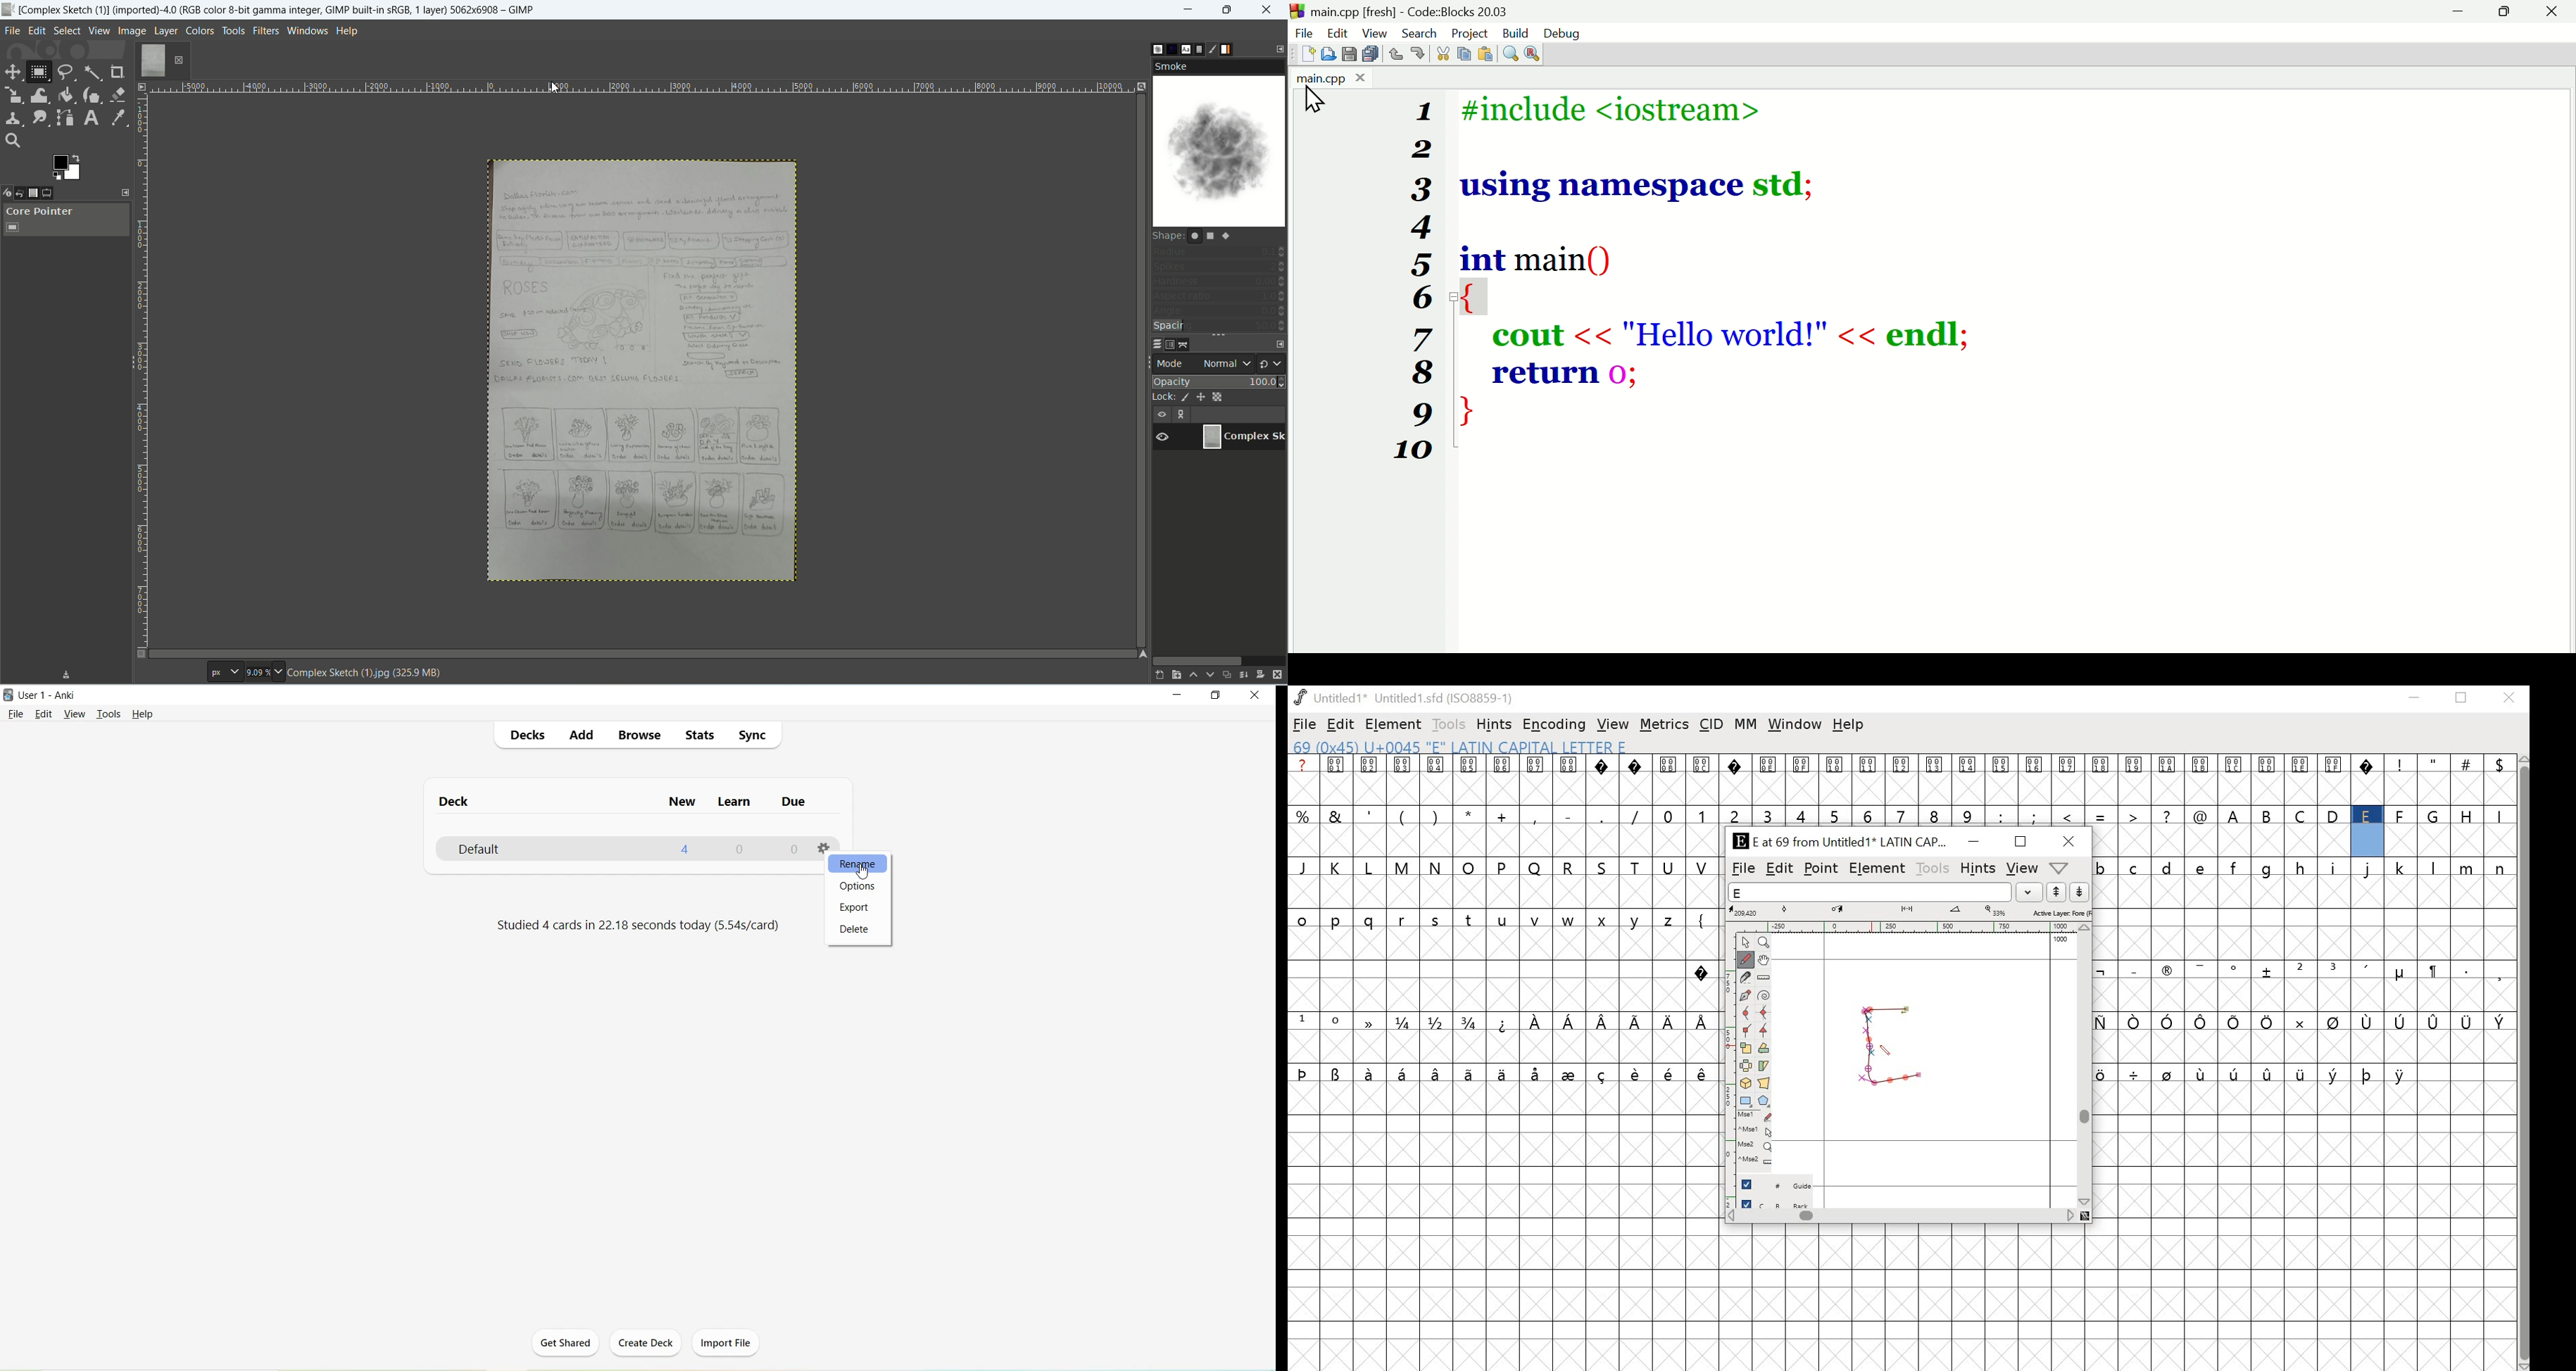  I want to click on close, so click(1270, 8).